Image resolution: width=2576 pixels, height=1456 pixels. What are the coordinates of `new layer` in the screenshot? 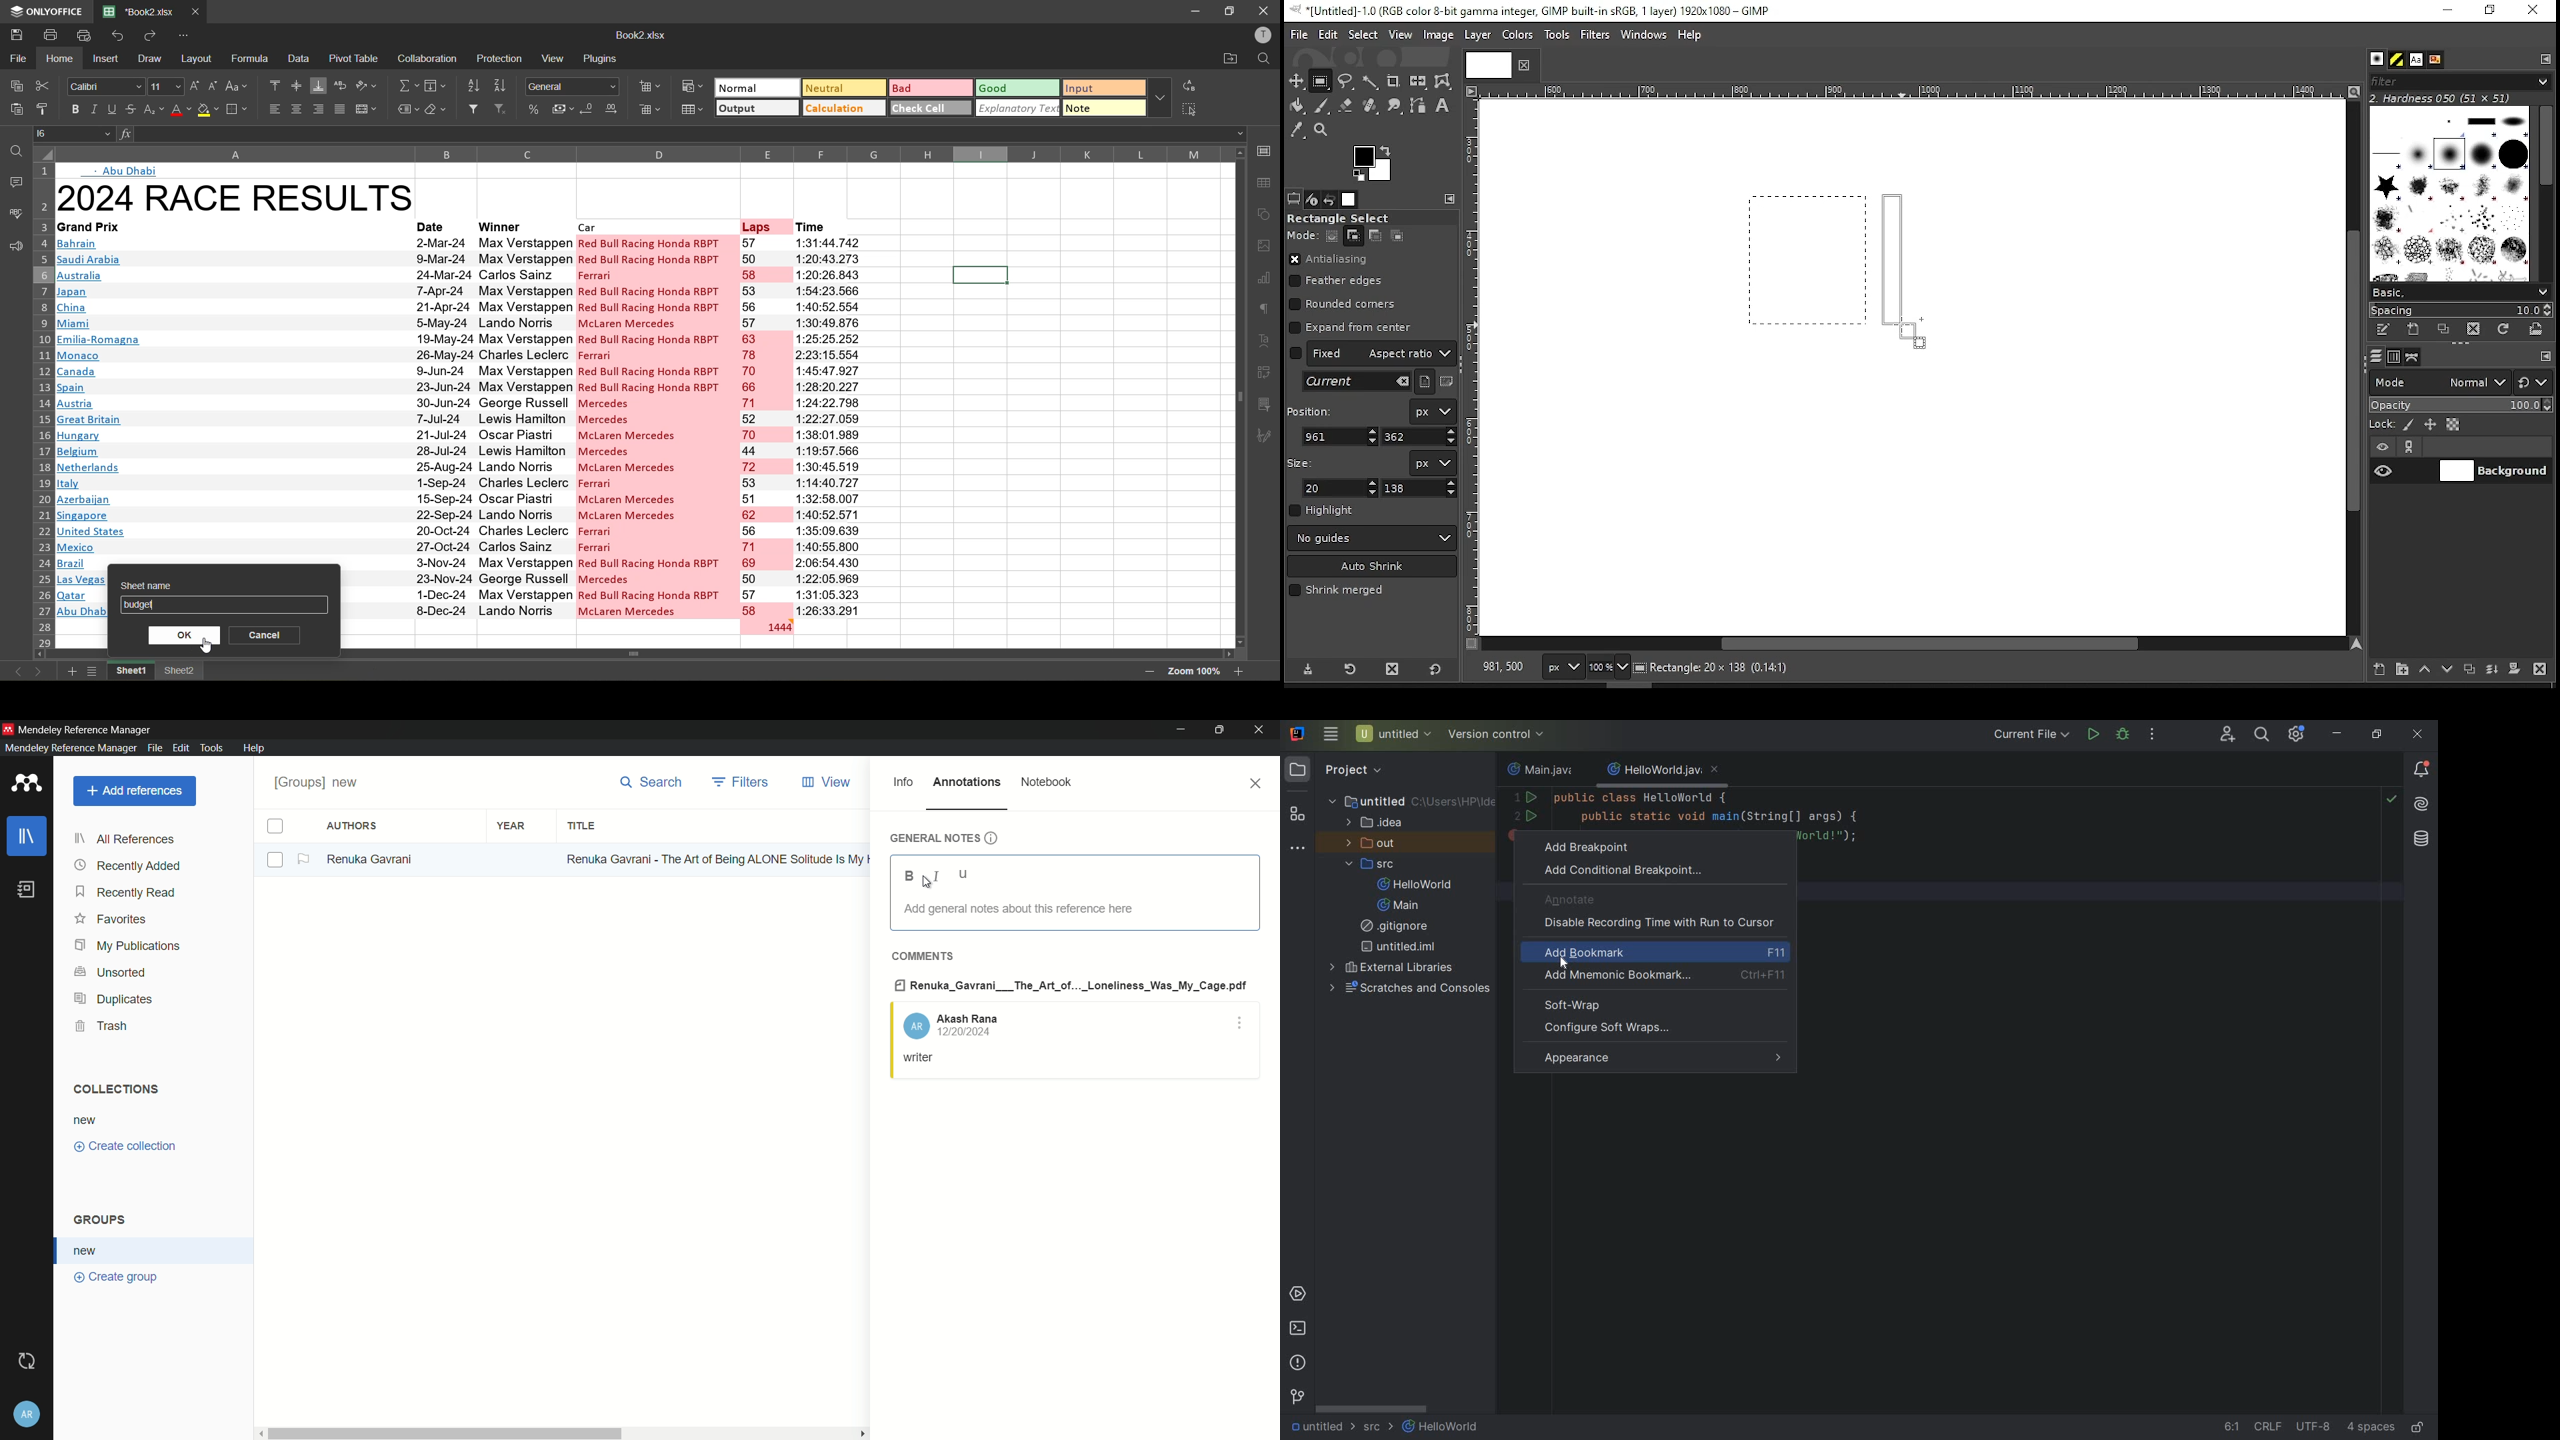 It's located at (2375, 667).